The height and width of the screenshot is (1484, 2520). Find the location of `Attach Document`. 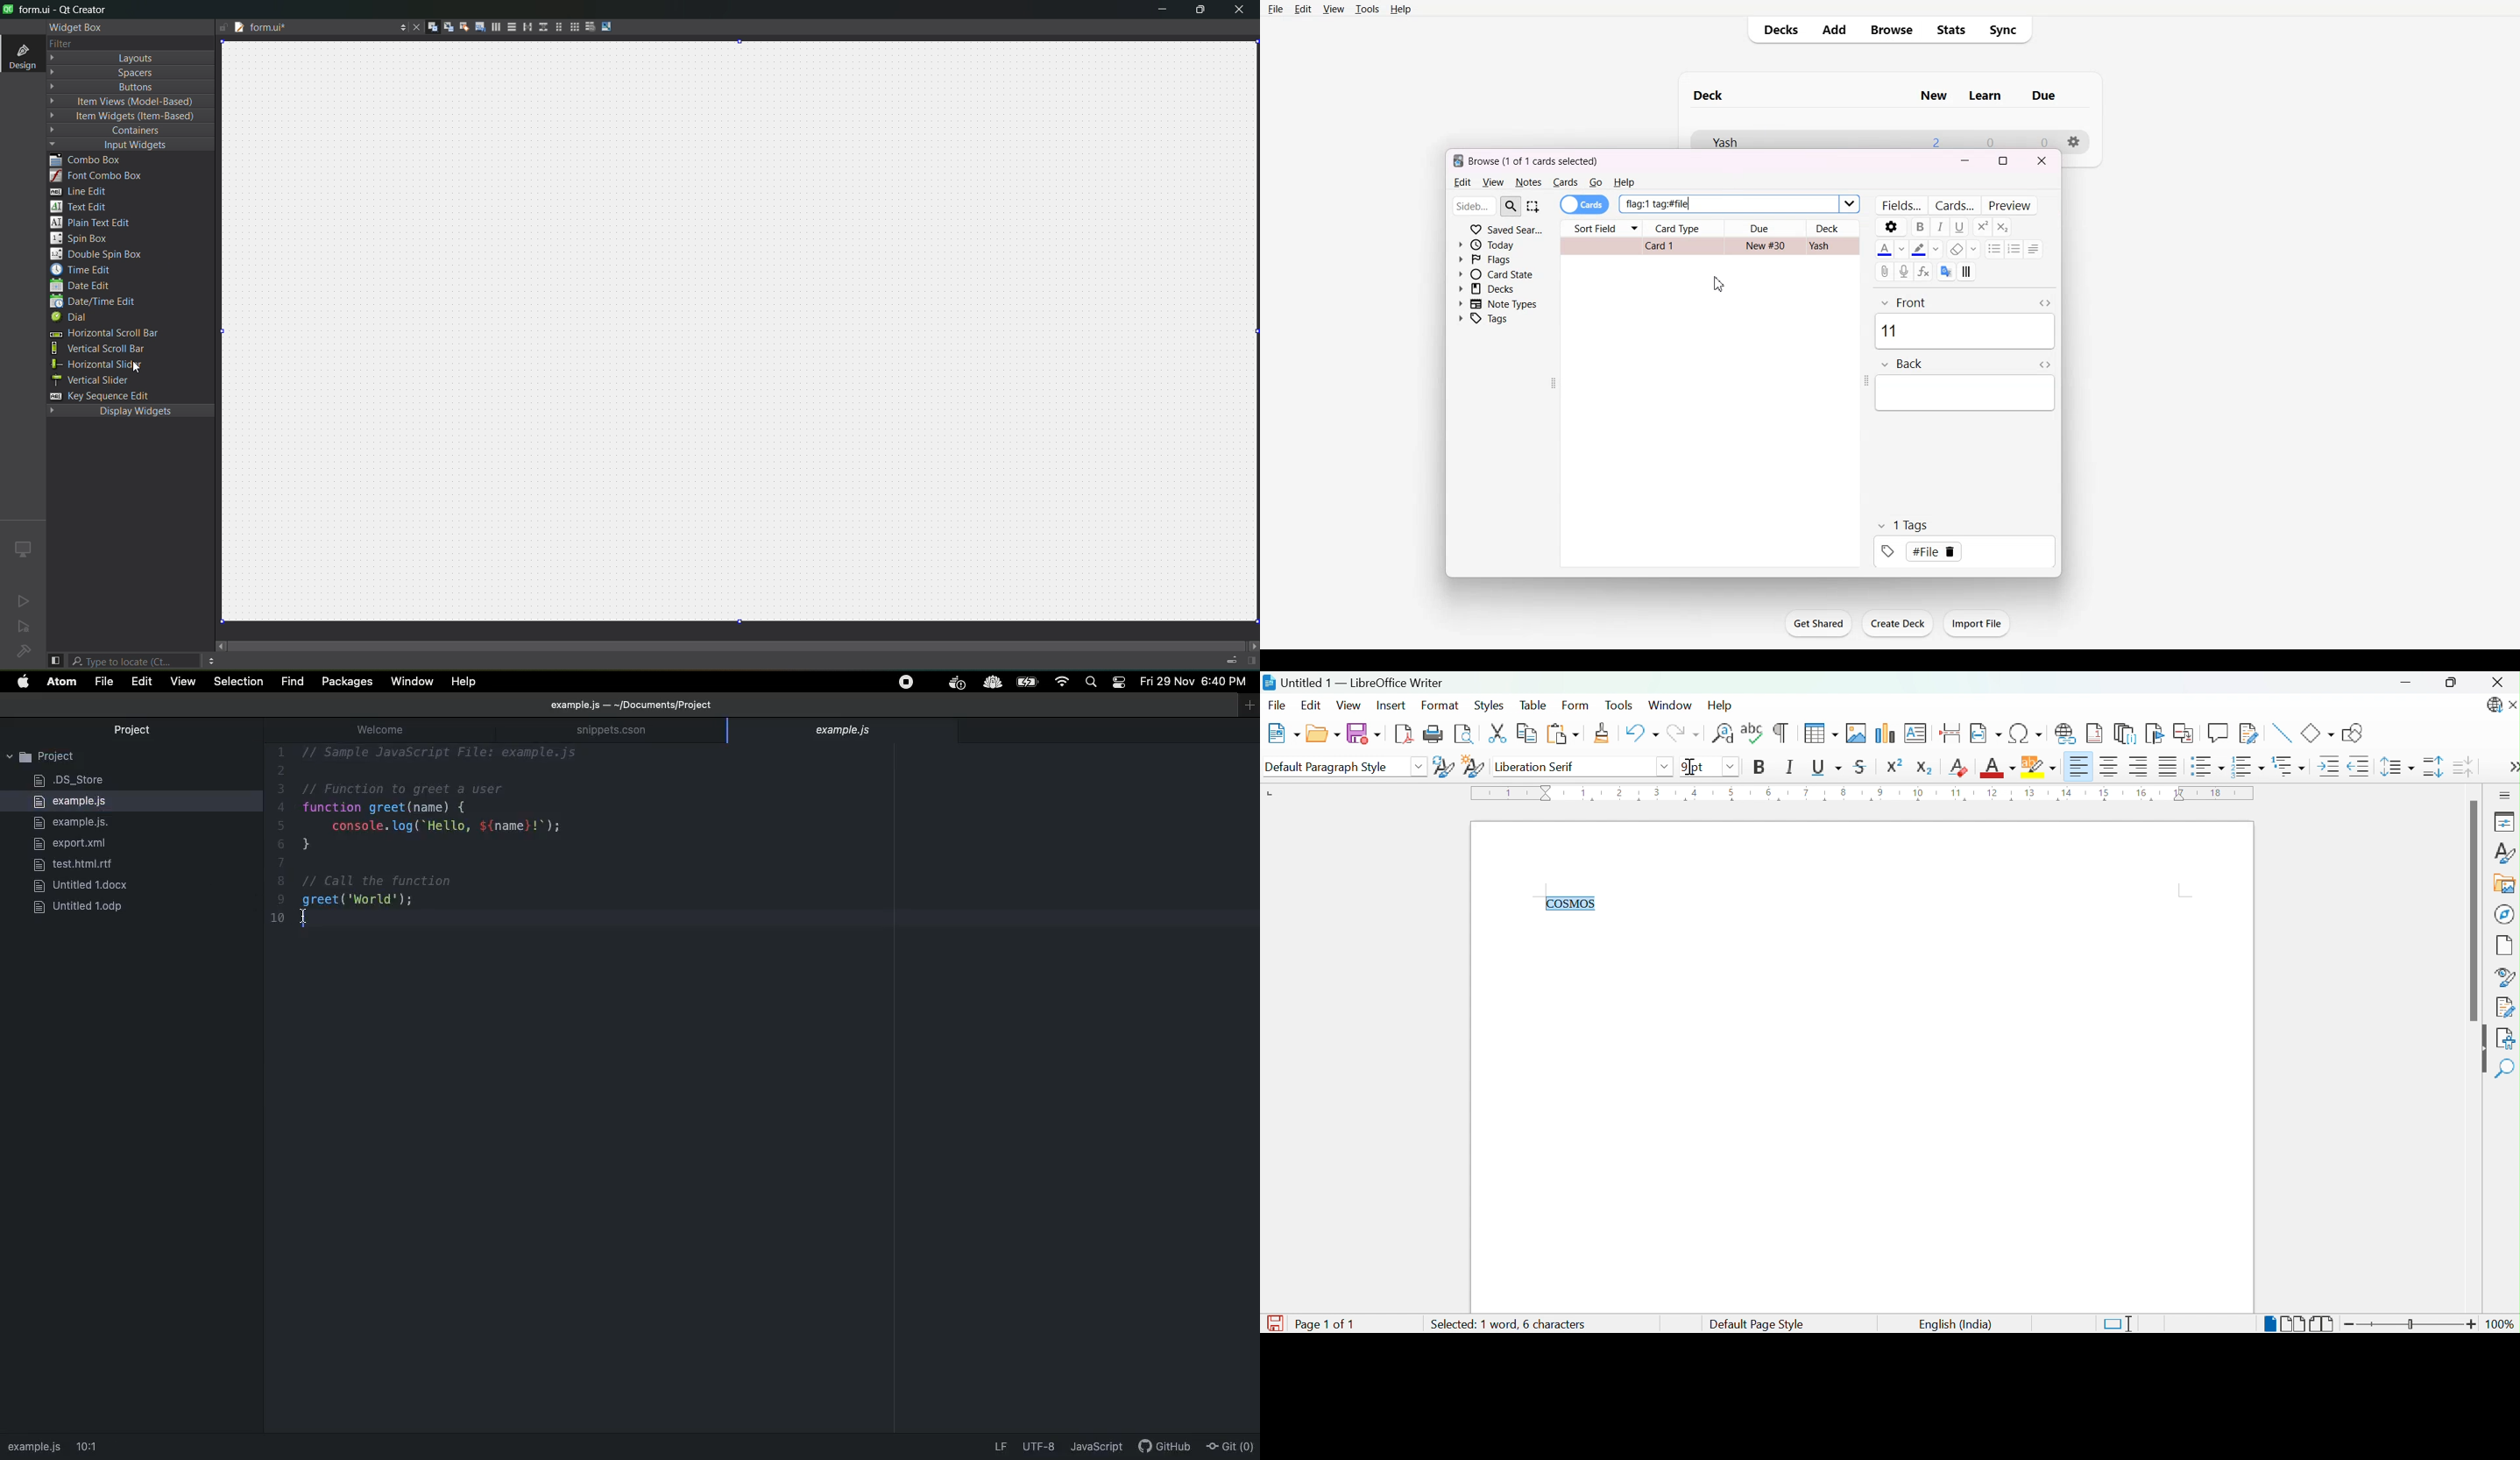

Attach Document is located at coordinates (1885, 271).